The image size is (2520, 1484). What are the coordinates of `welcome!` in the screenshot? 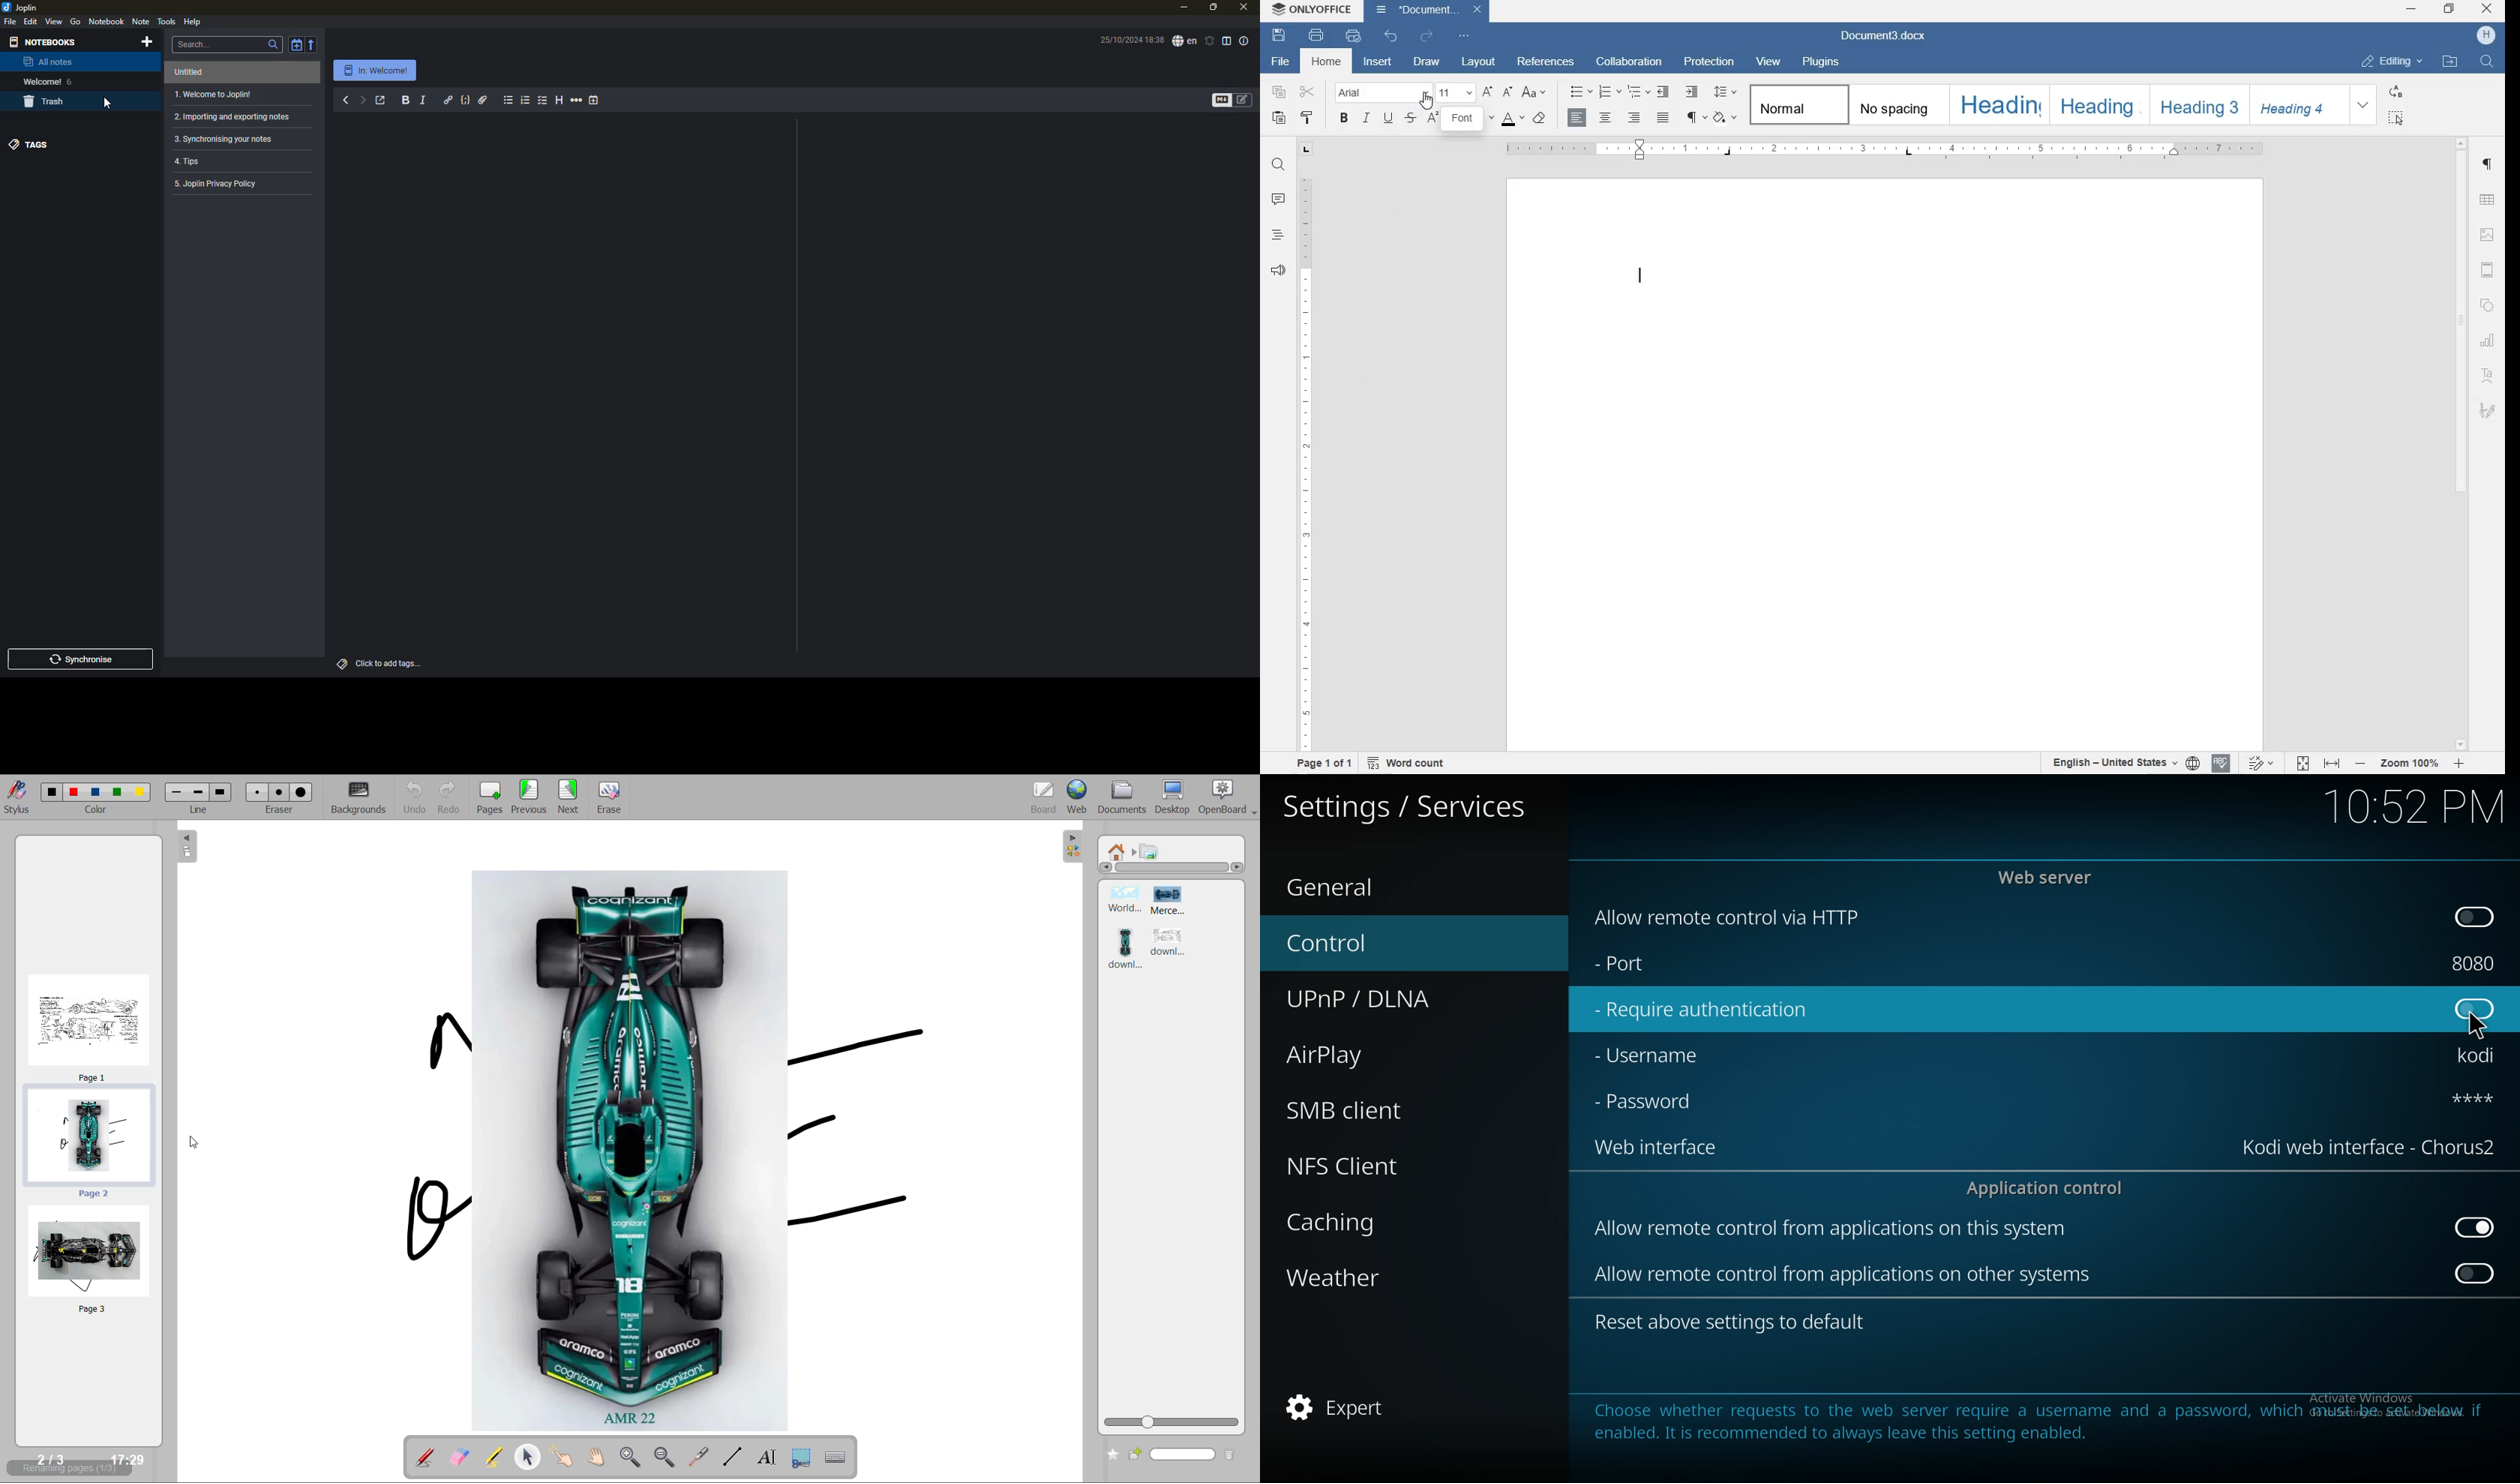 It's located at (38, 81).